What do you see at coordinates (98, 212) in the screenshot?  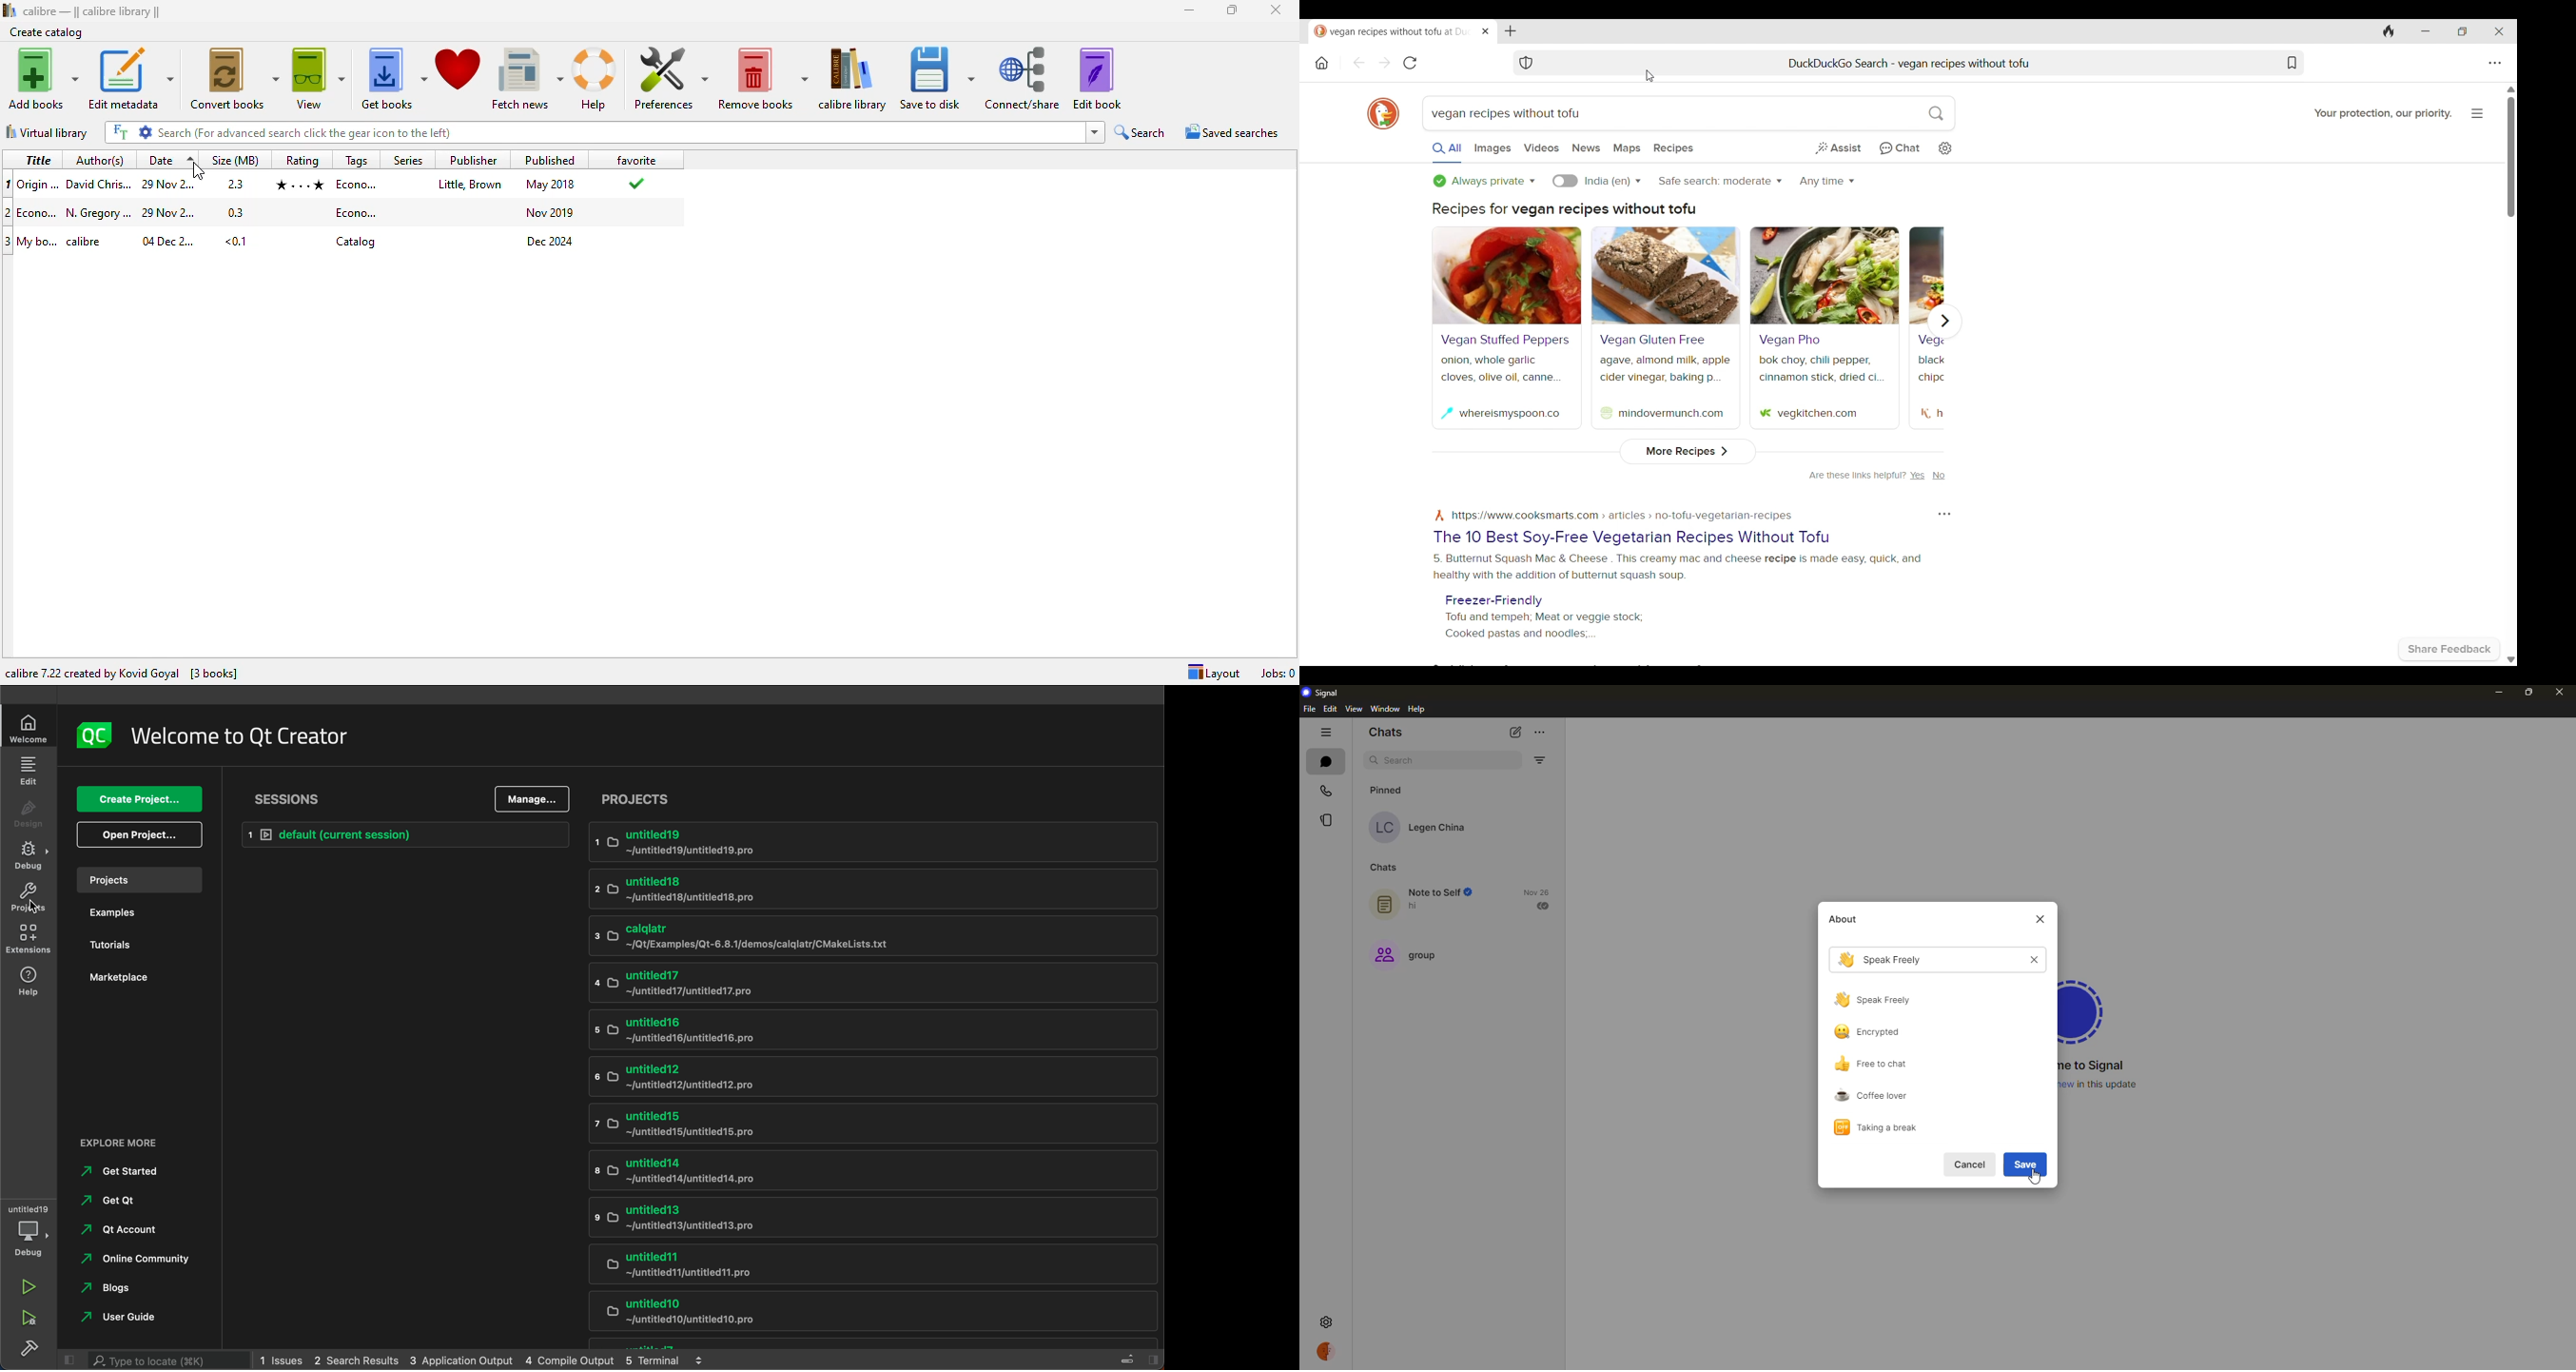 I see `author` at bounding box center [98, 212].